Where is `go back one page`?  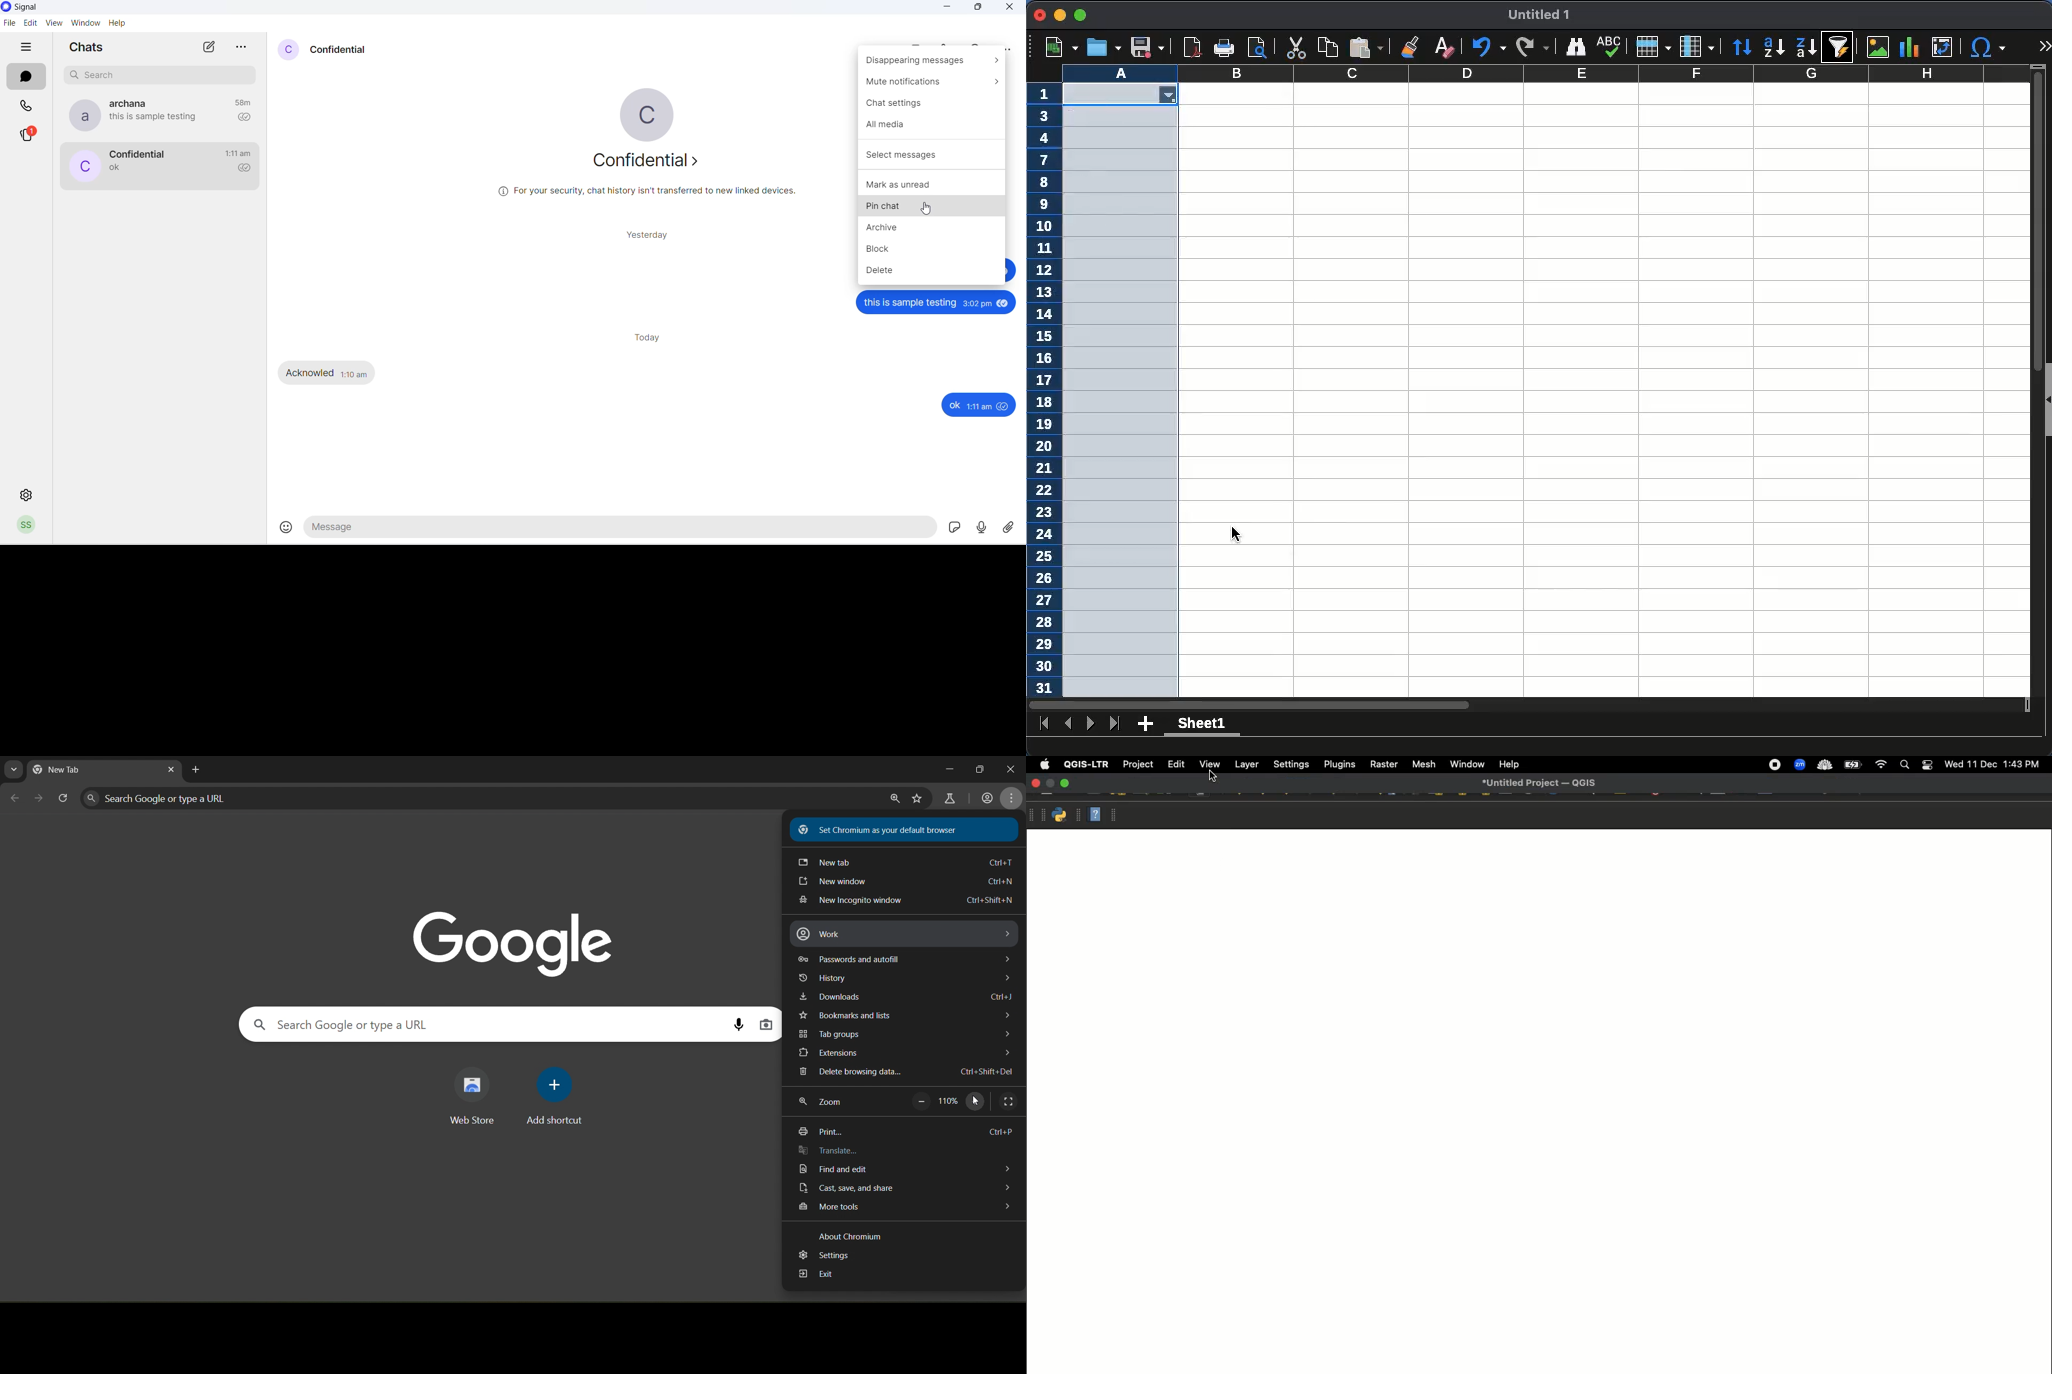
go back one page is located at coordinates (15, 798).